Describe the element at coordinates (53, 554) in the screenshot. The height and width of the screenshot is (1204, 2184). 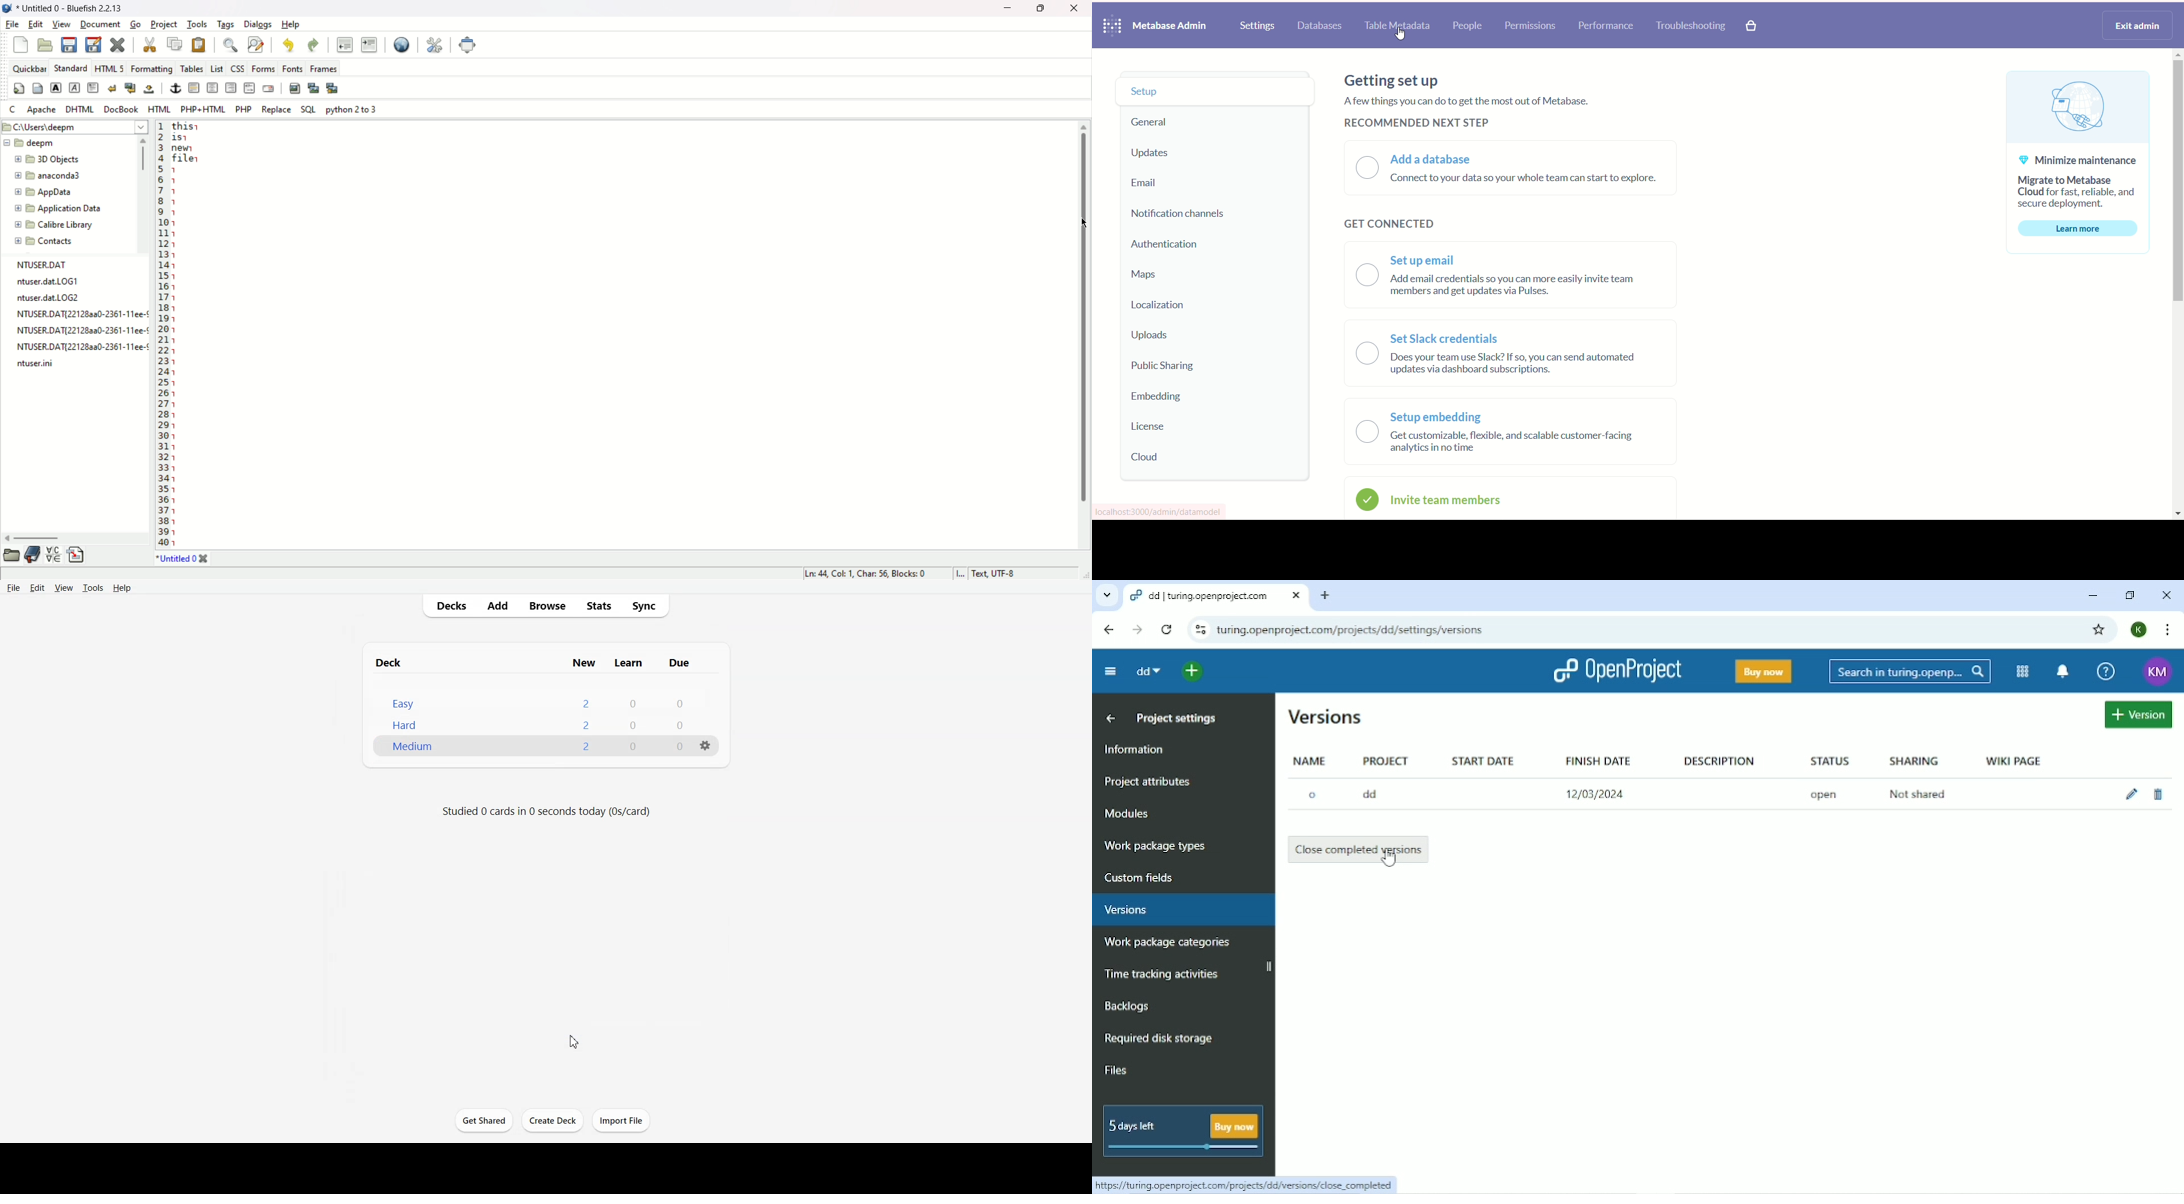
I see `charmap` at that location.